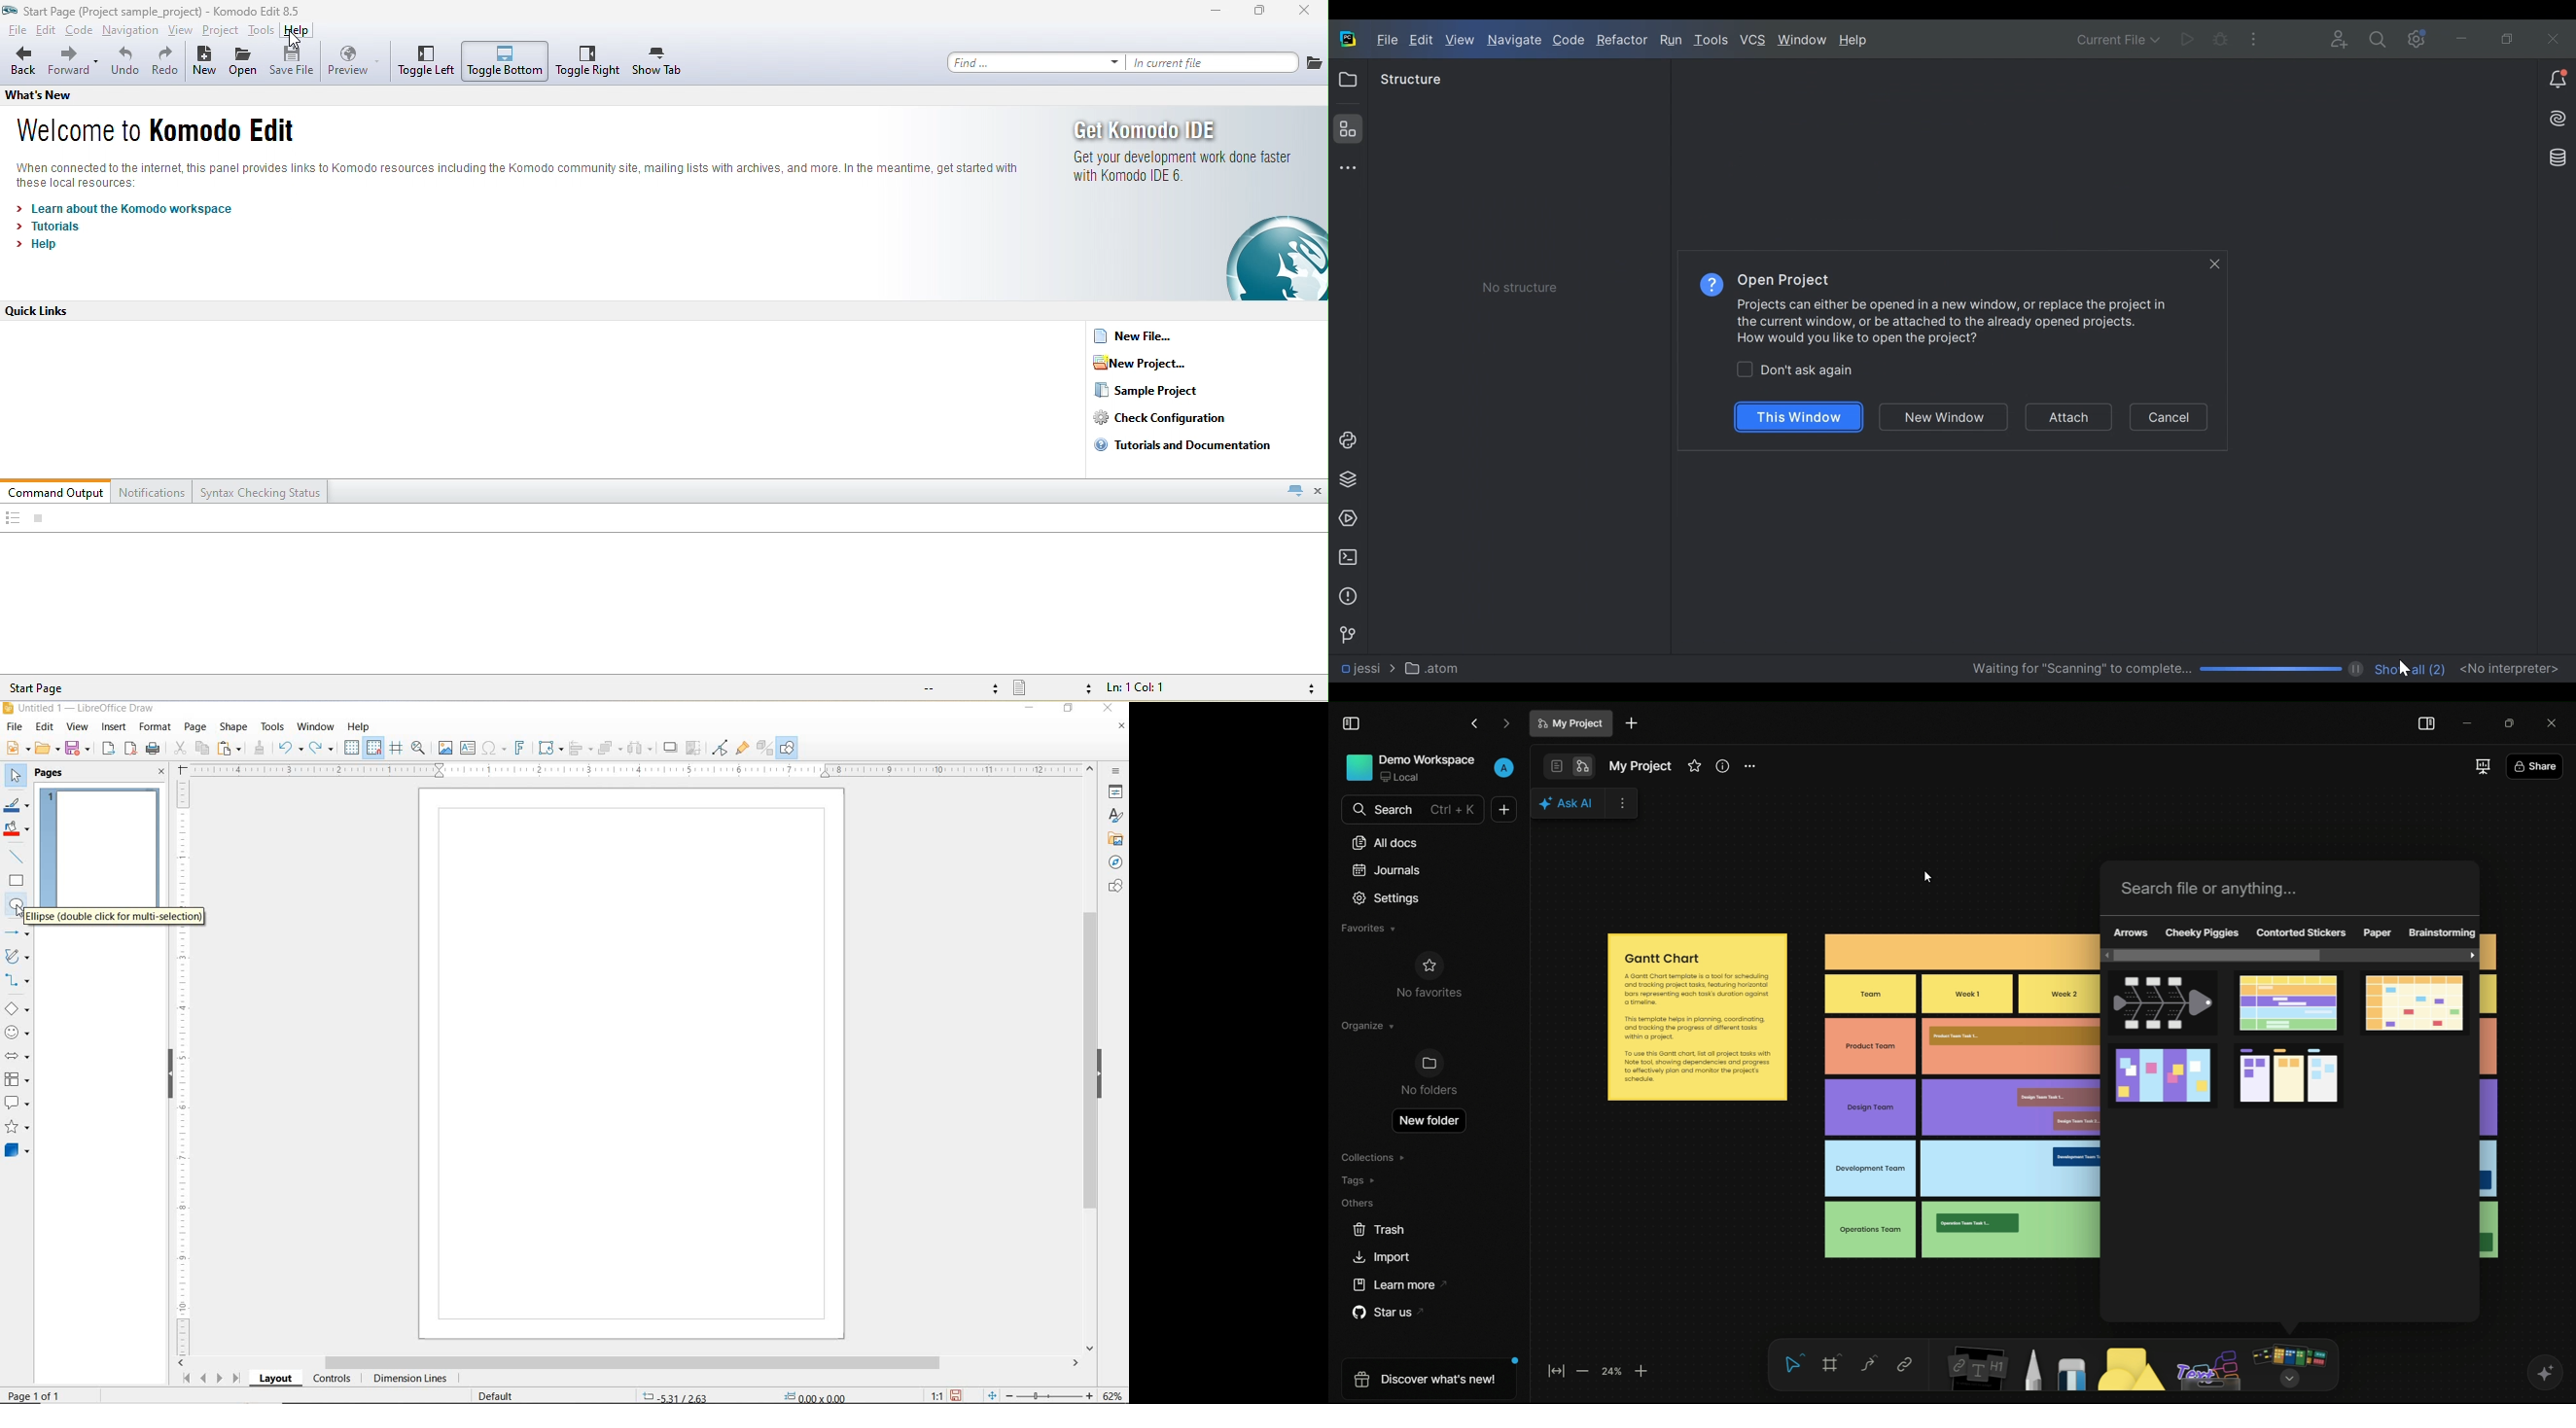  What do you see at coordinates (2203, 933) in the screenshot?
I see `Cheeky Piggies` at bounding box center [2203, 933].